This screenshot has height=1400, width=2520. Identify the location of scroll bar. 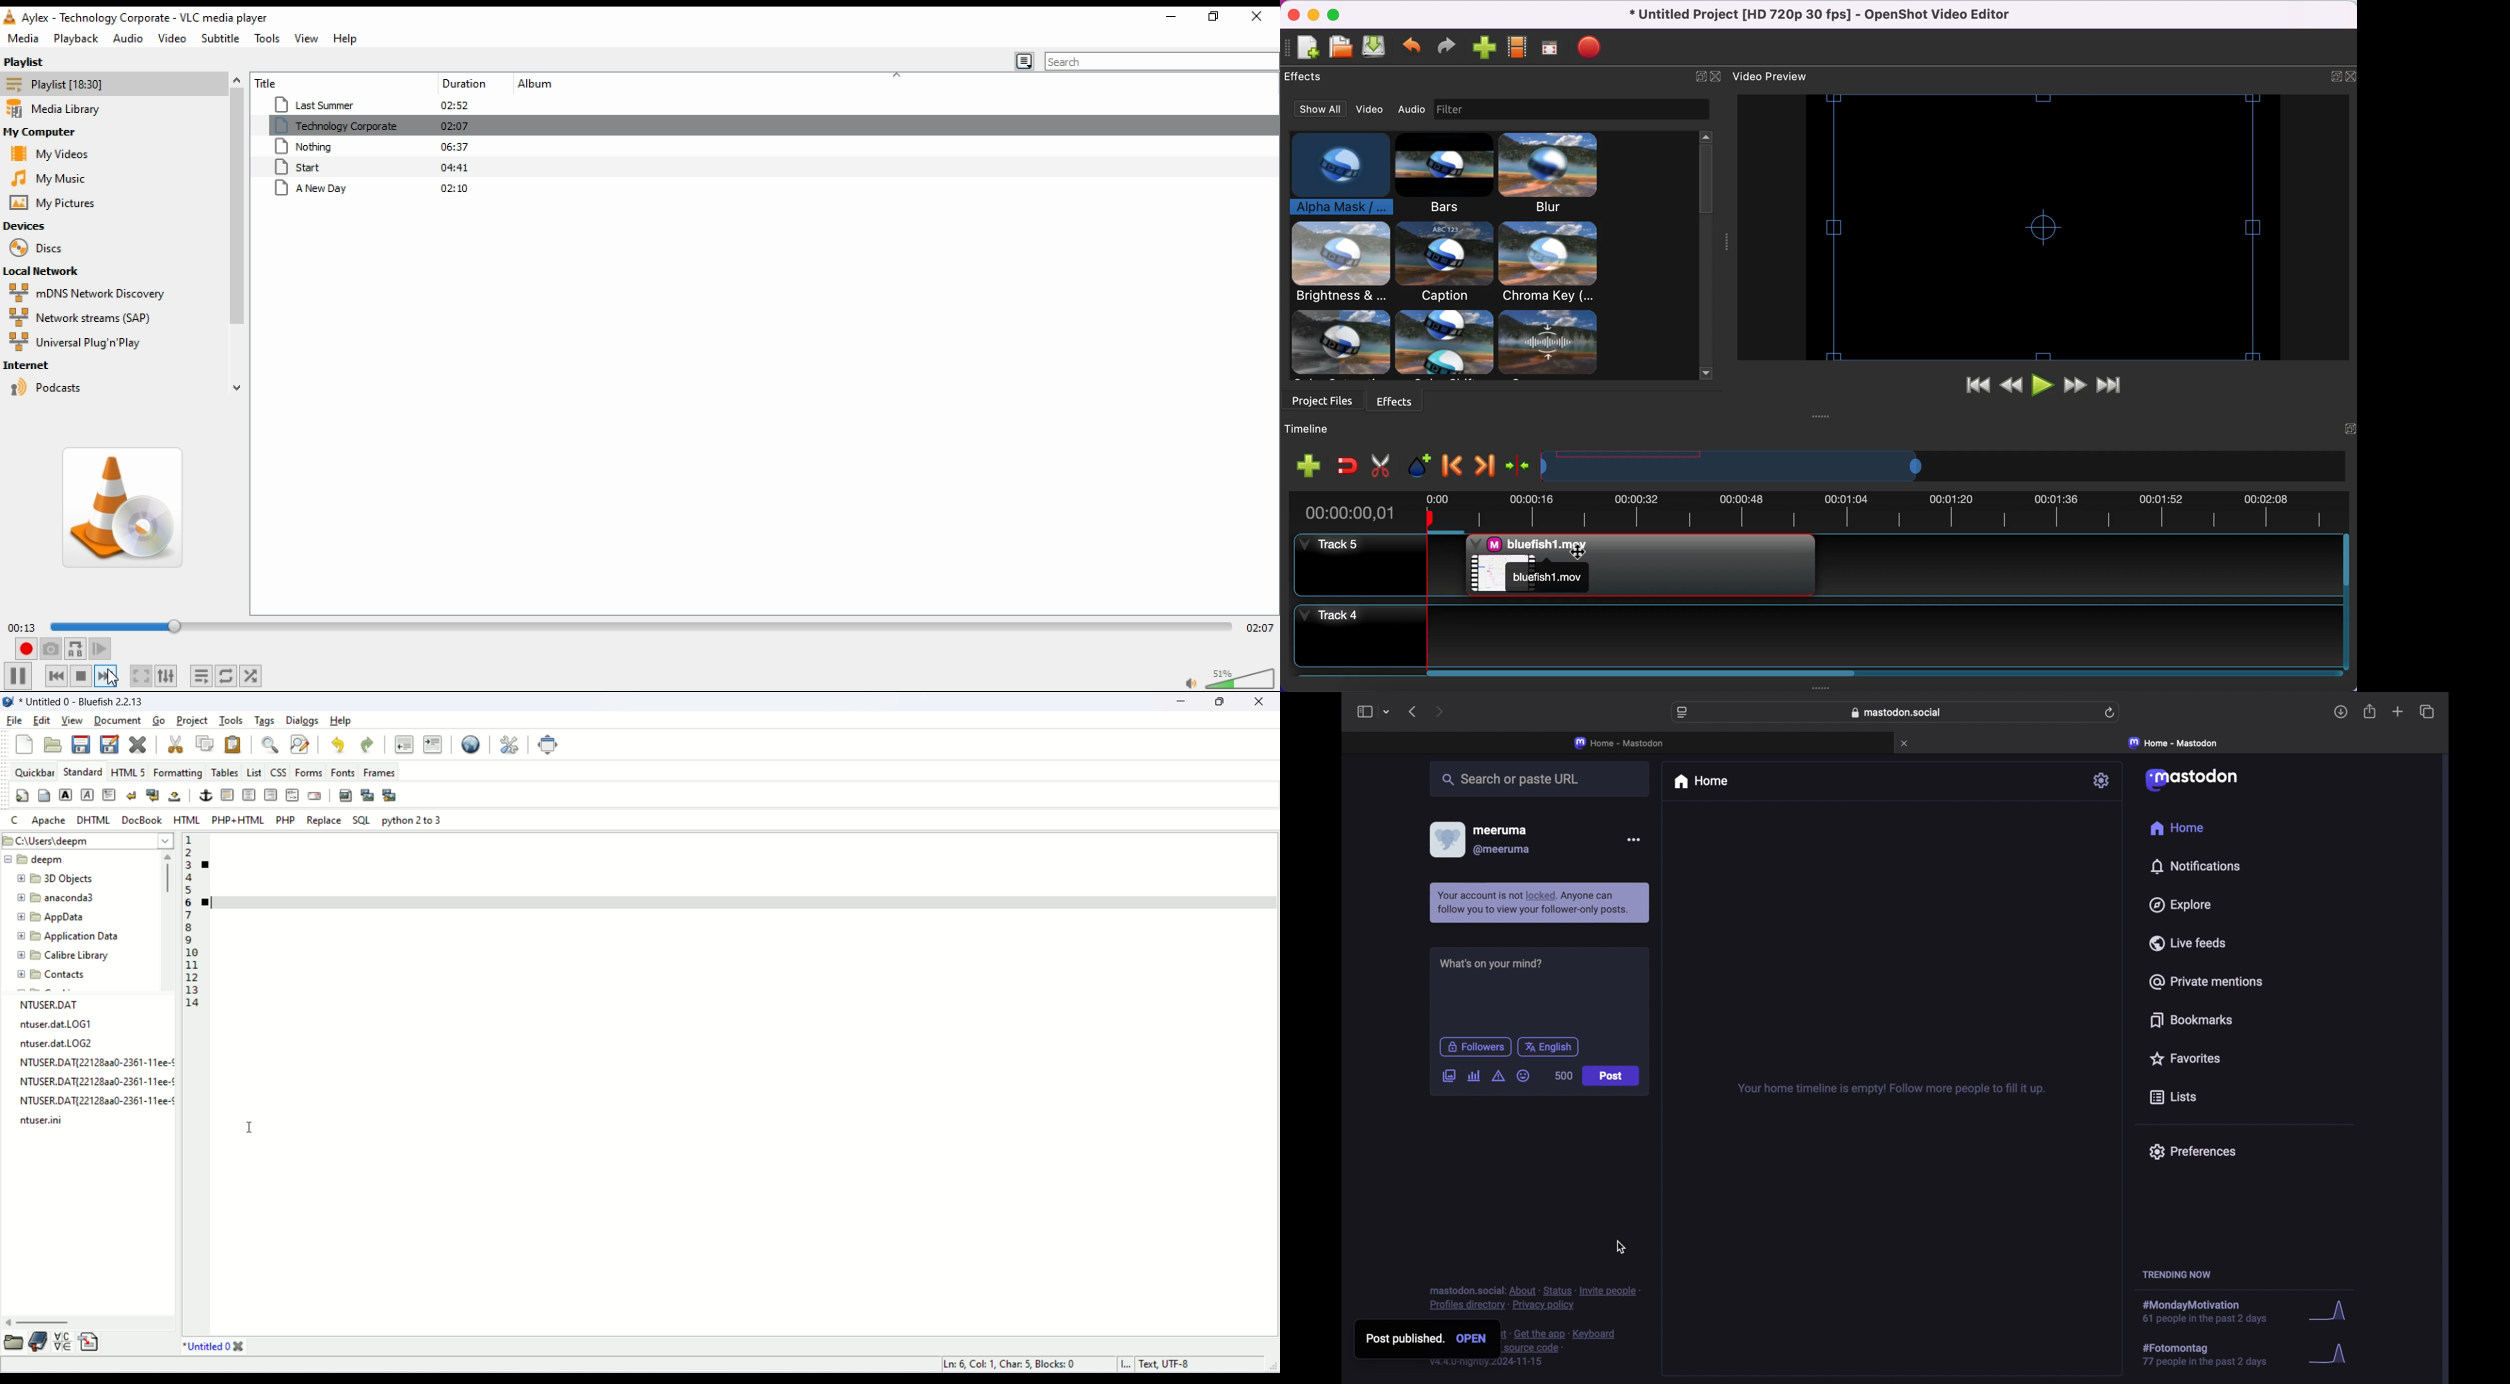
(236, 234).